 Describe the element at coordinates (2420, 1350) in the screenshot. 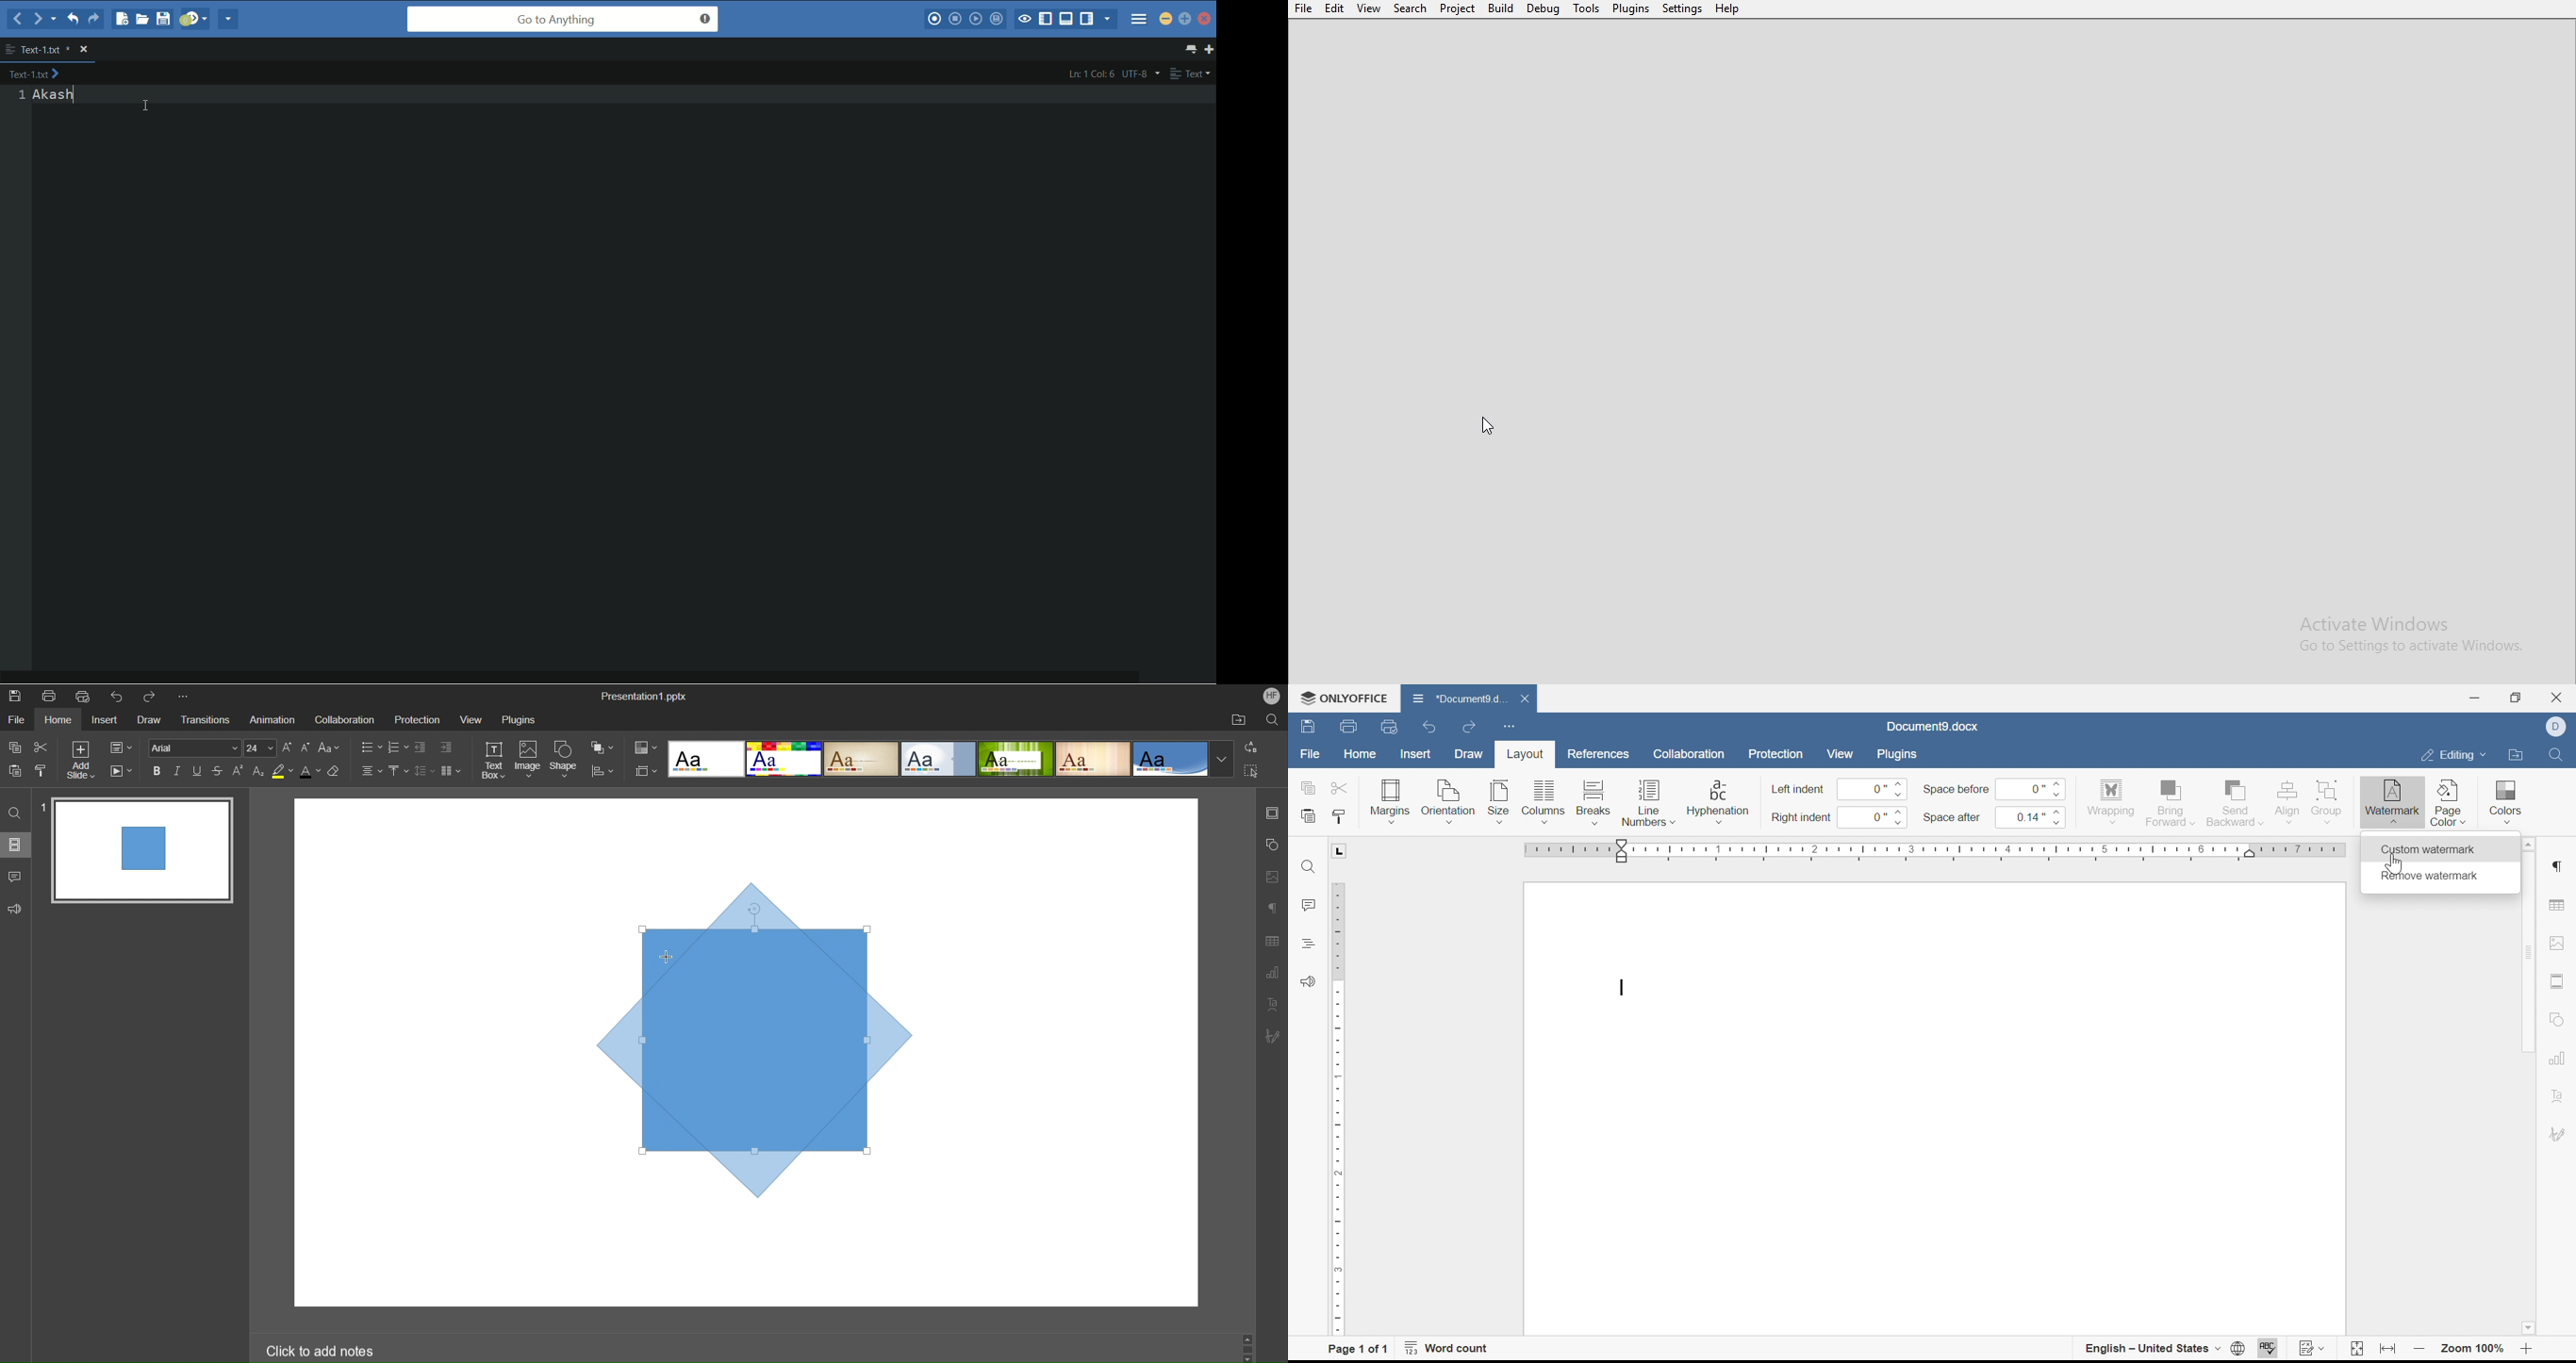

I see `zoom out` at that location.